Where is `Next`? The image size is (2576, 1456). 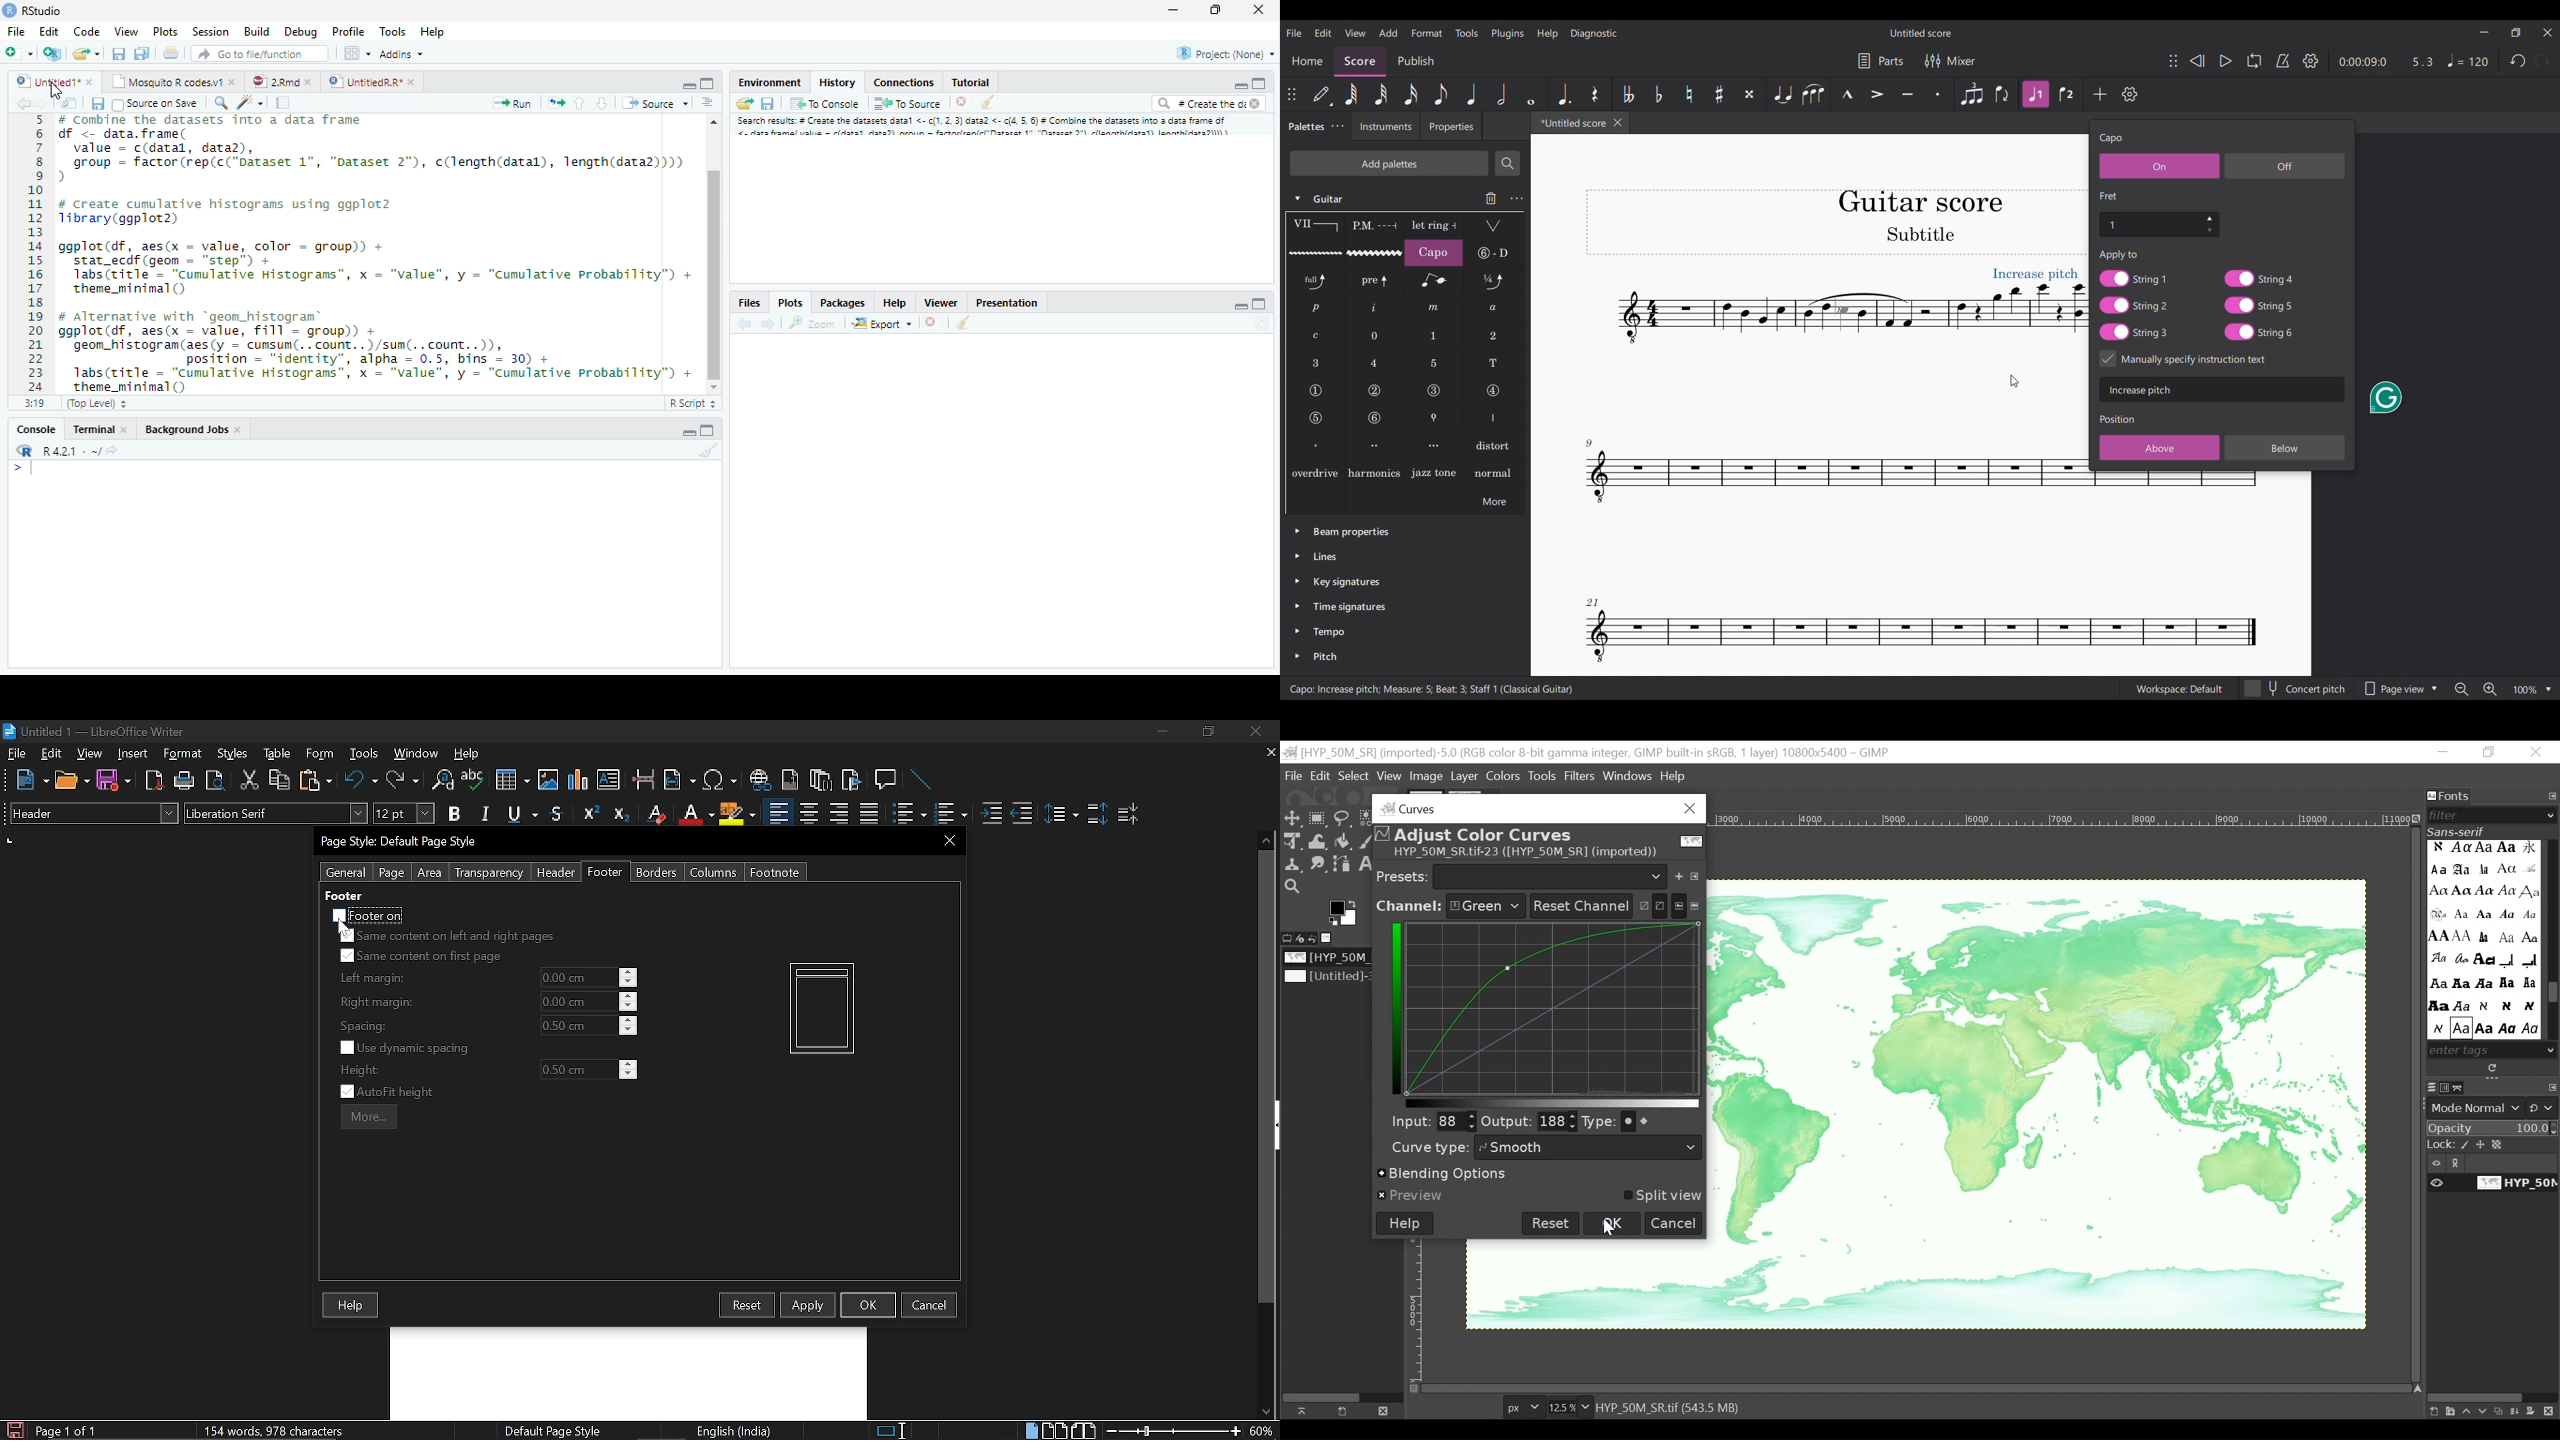
Next is located at coordinates (768, 326).